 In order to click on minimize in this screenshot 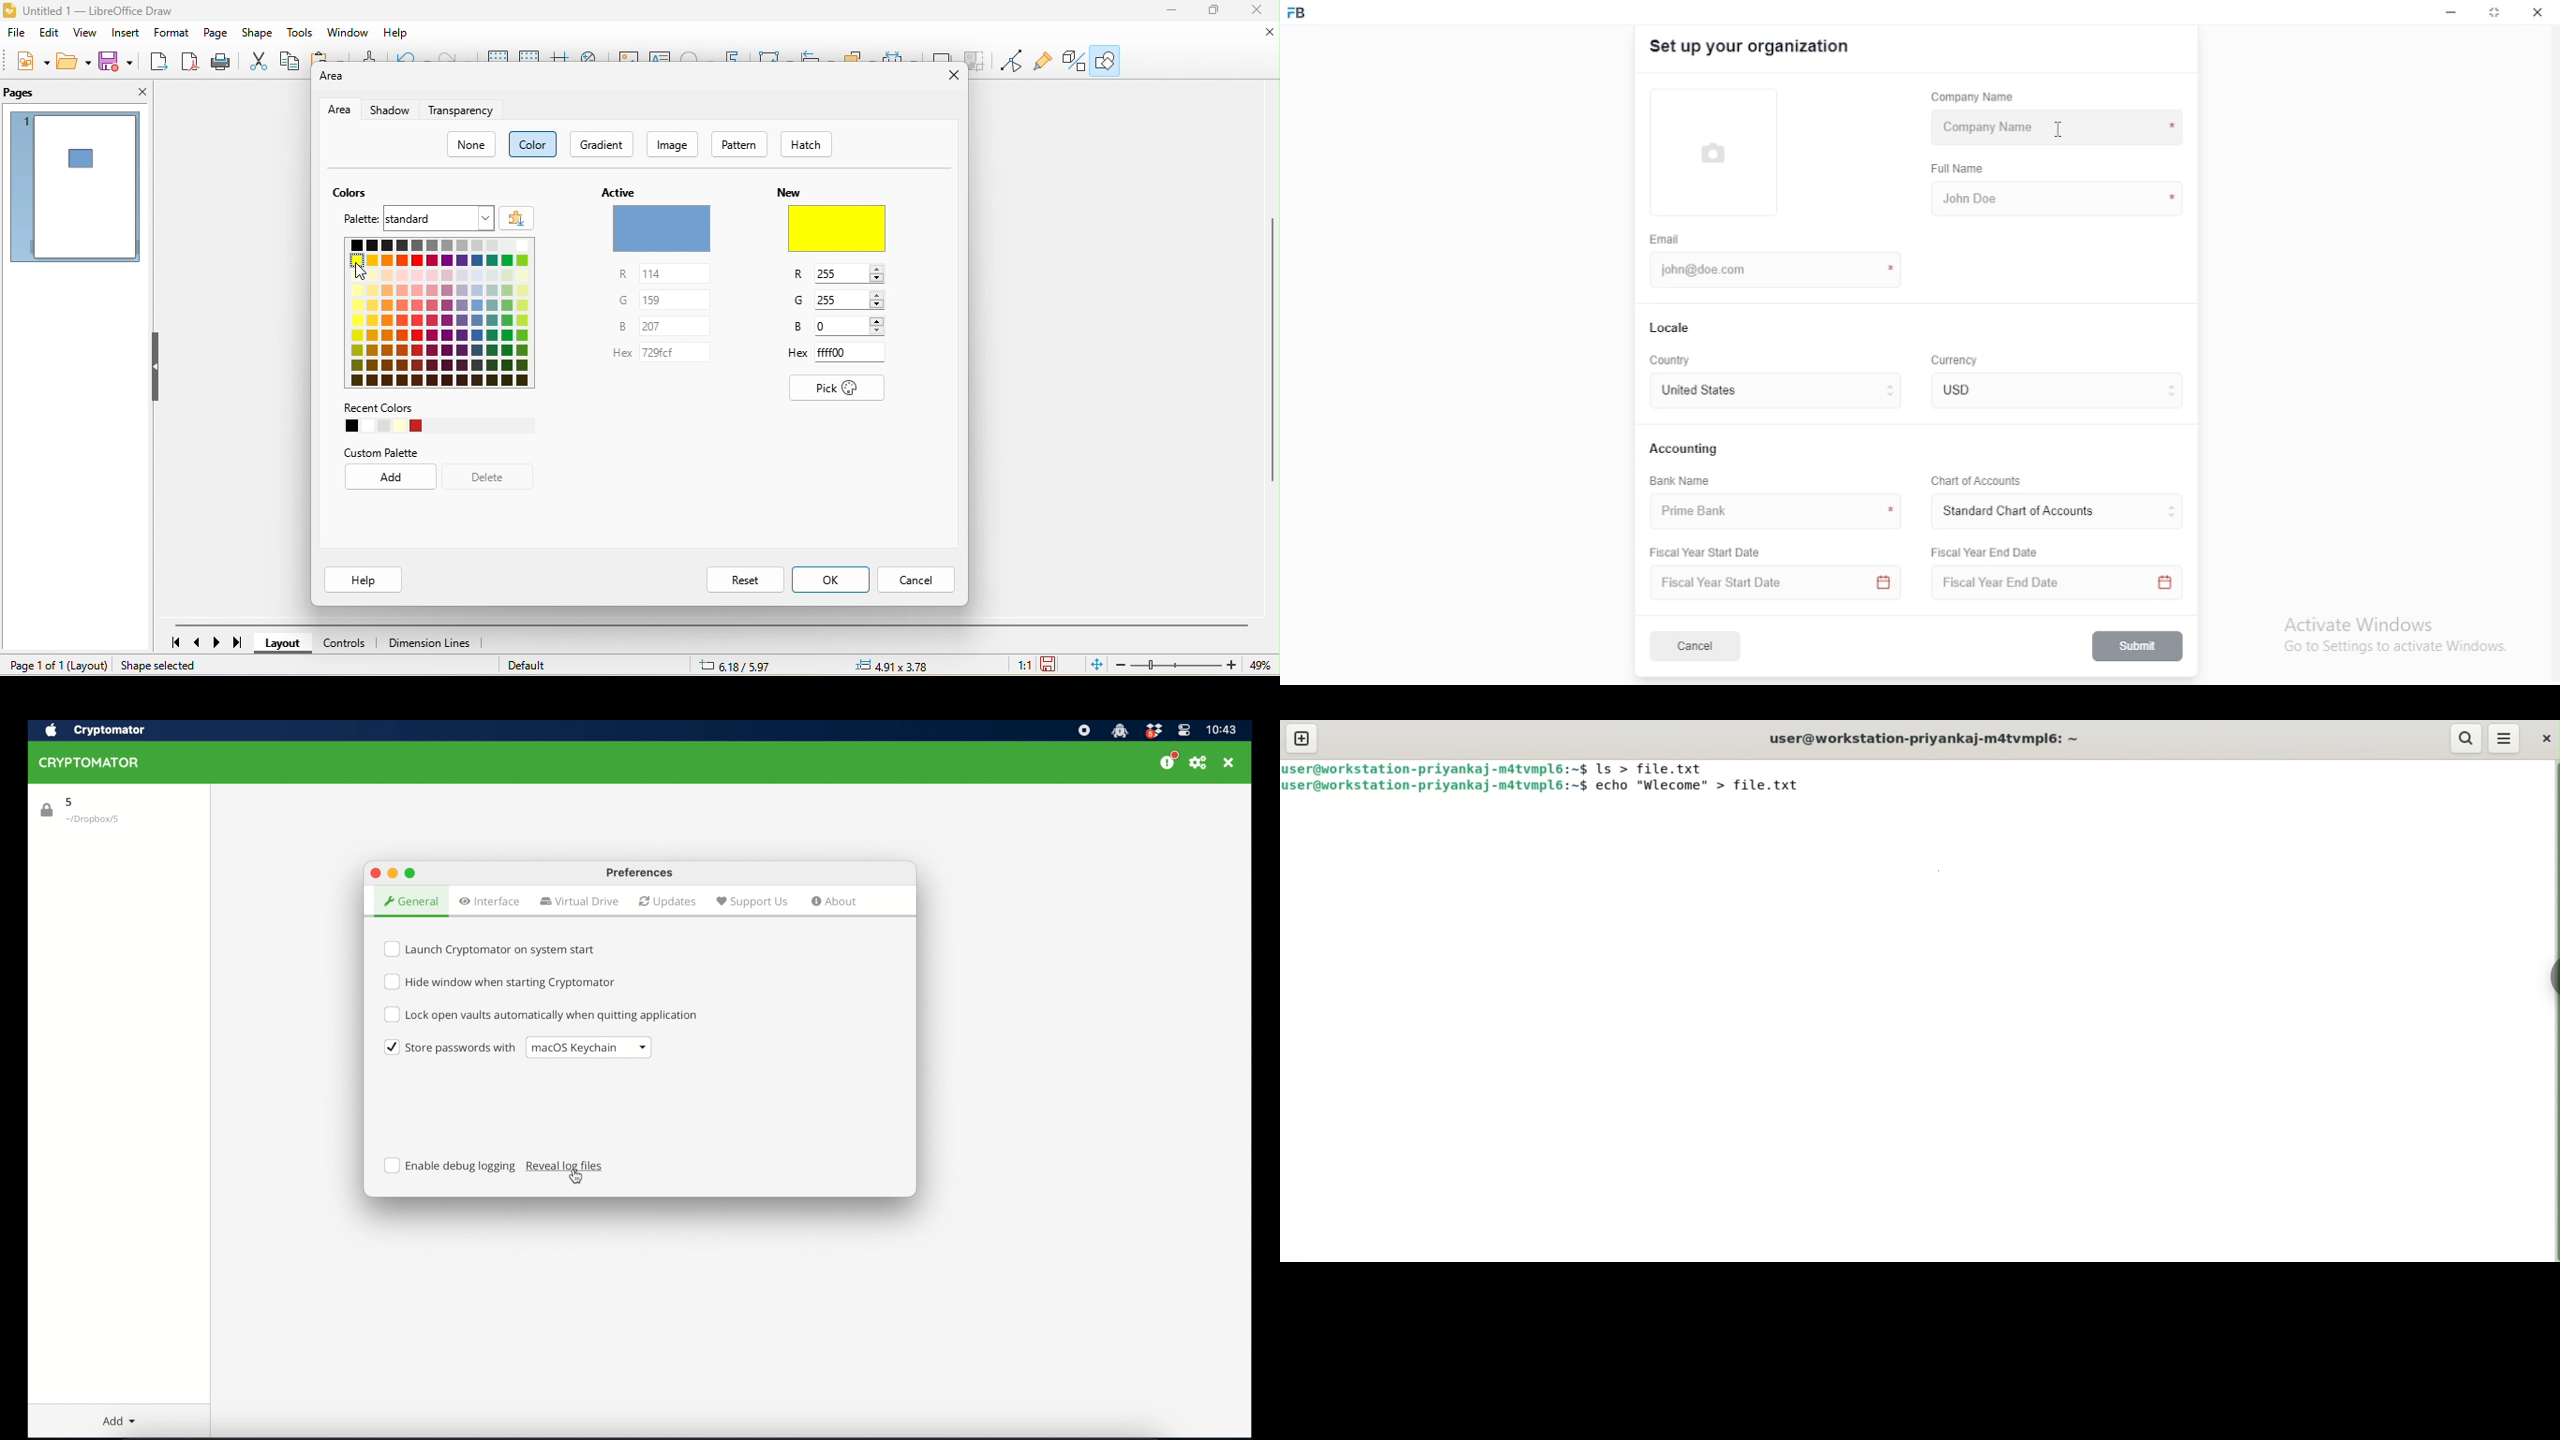, I will do `click(2451, 13)`.